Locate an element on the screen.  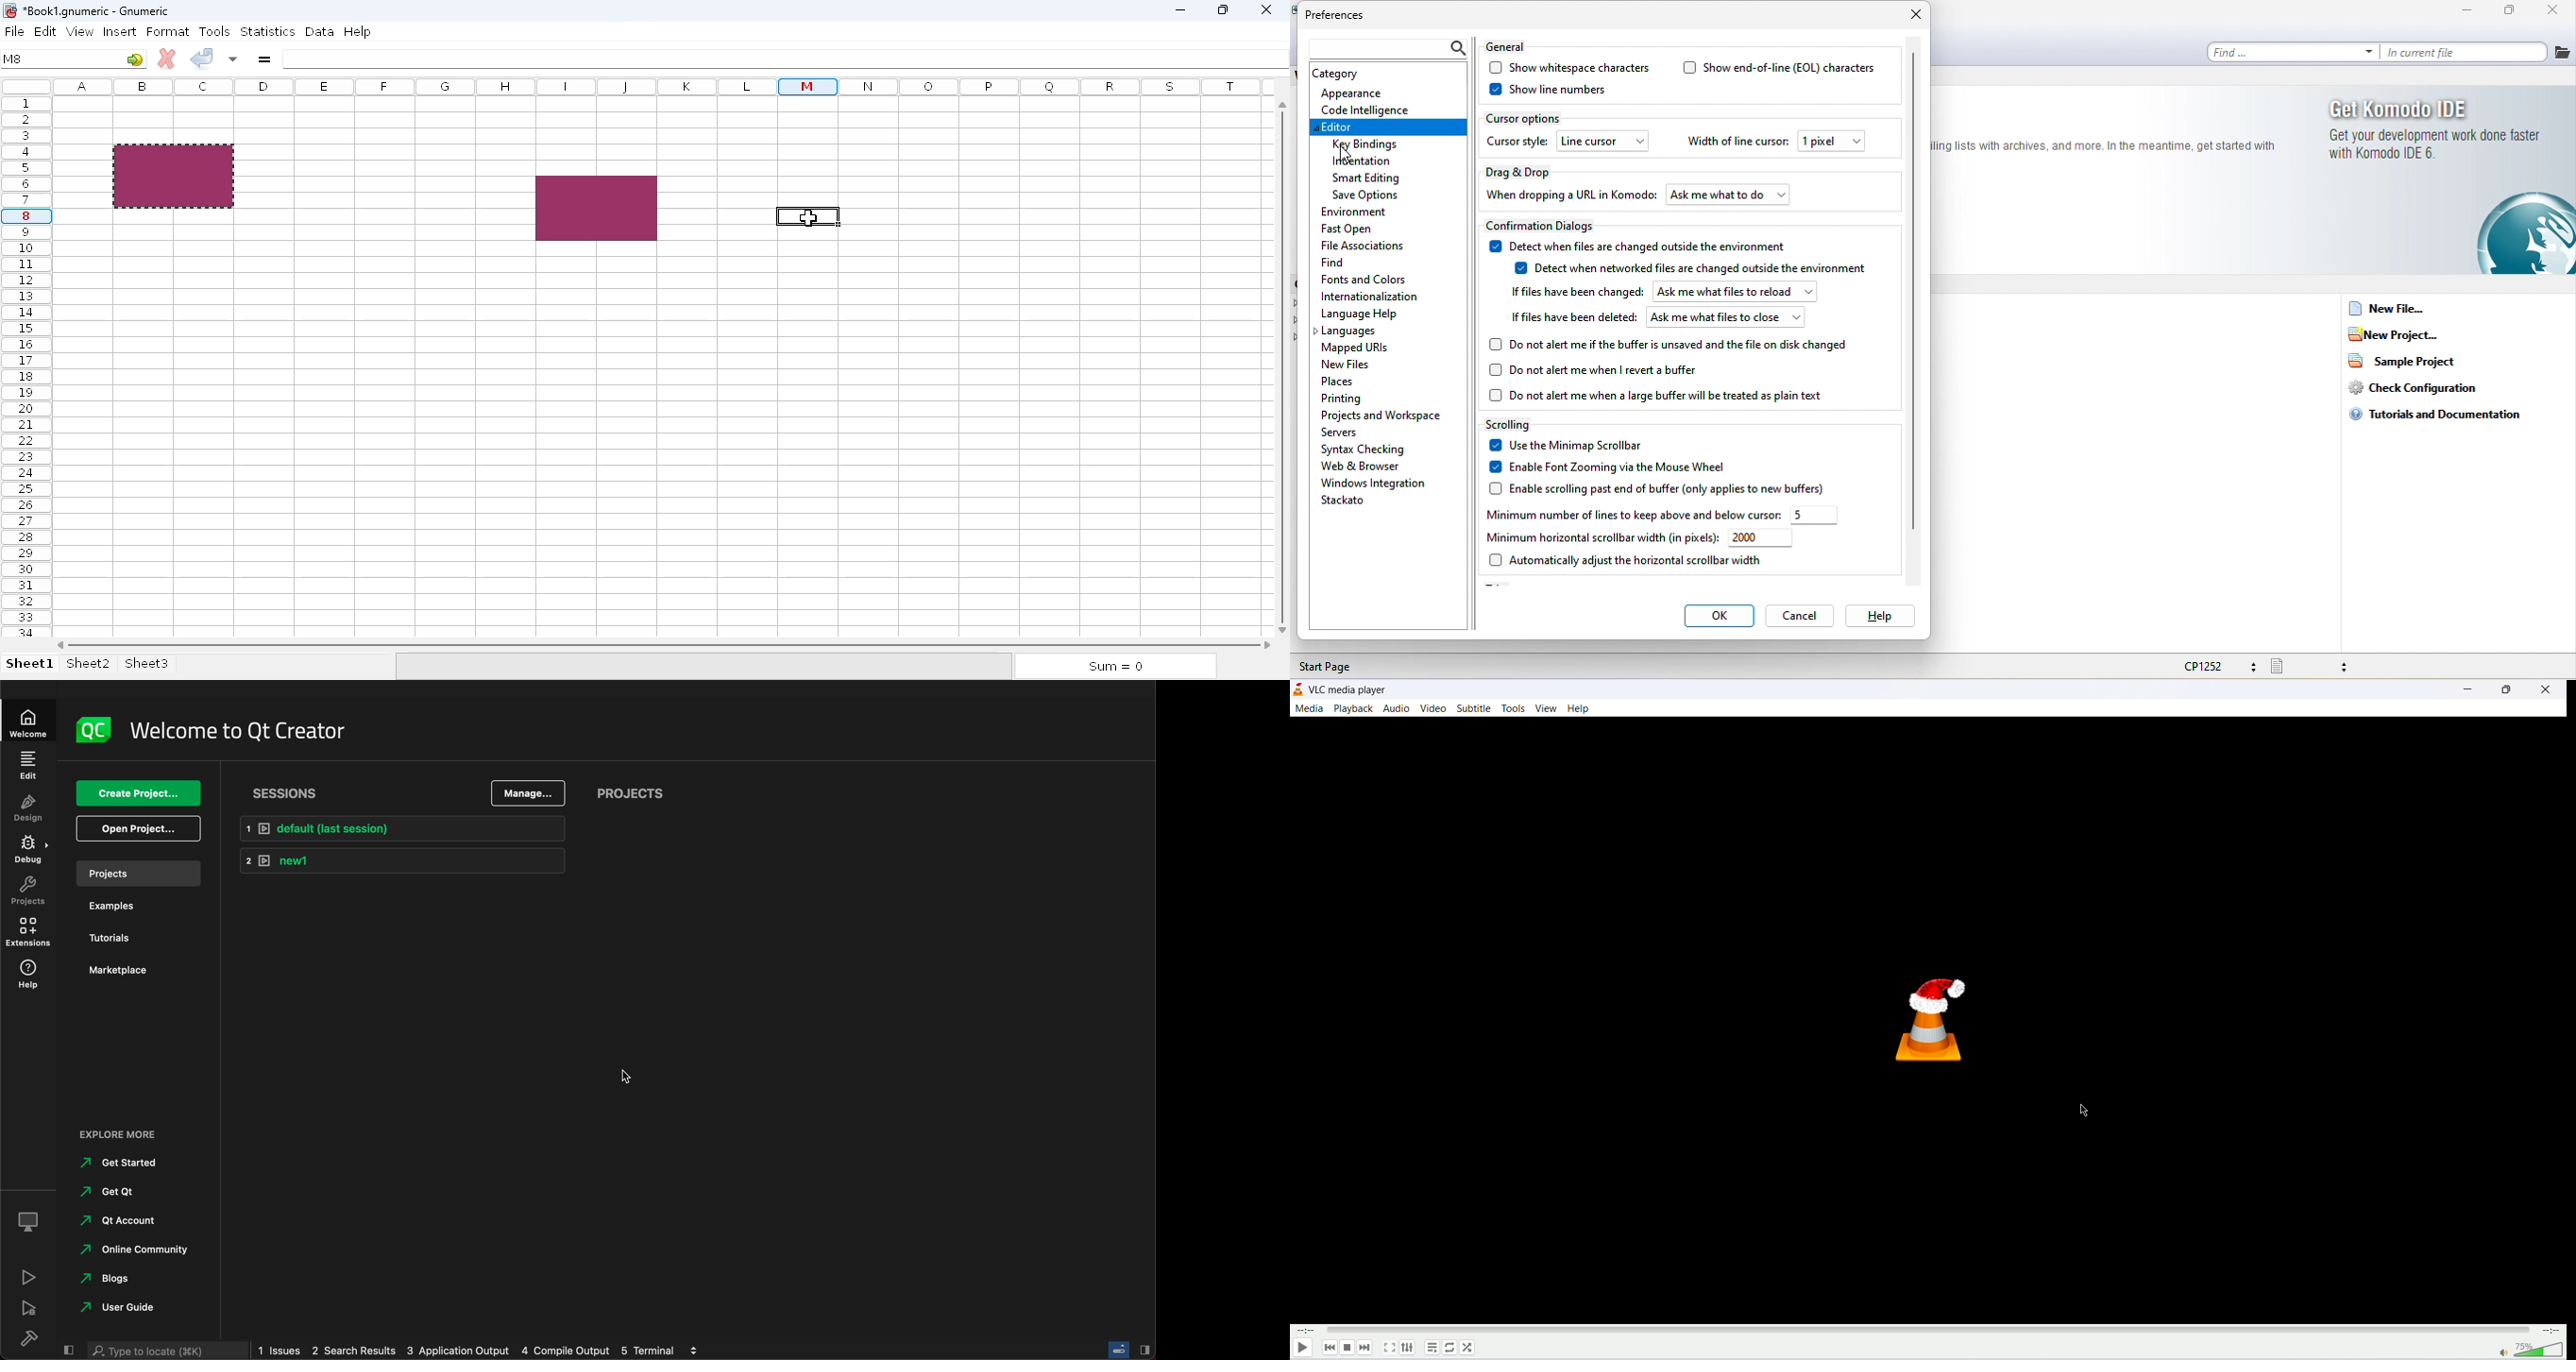
audio is located at coordinates (1396, 708).